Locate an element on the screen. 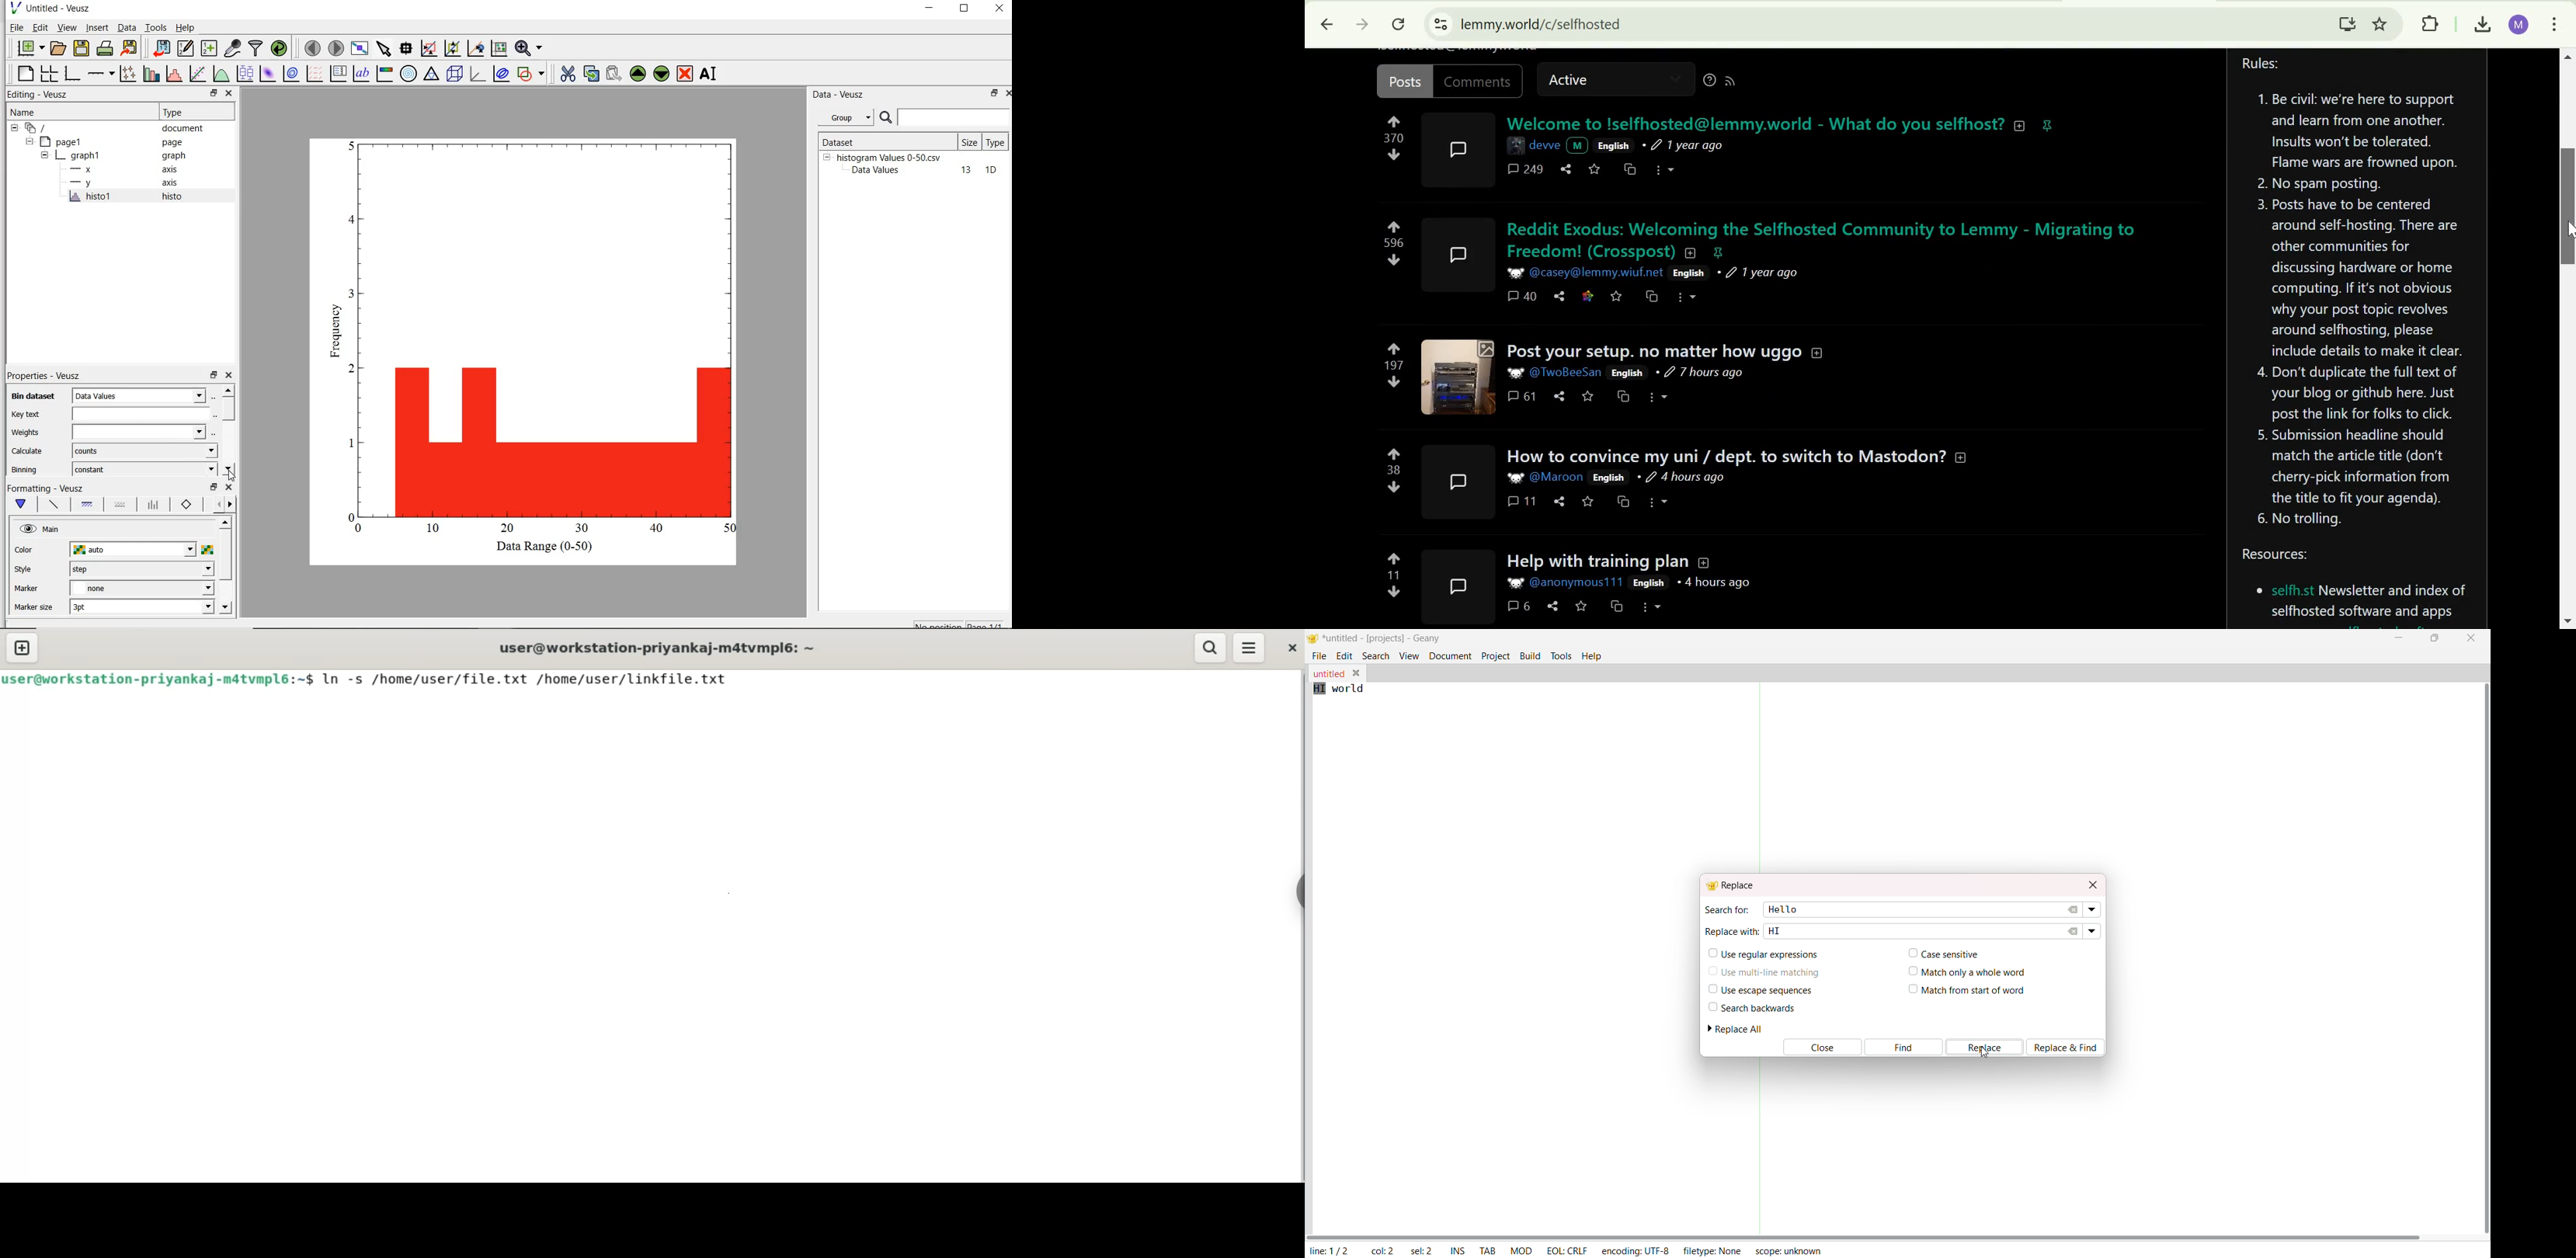 The image size is (2576, 1260). share is located at coordinates (1560, 501).